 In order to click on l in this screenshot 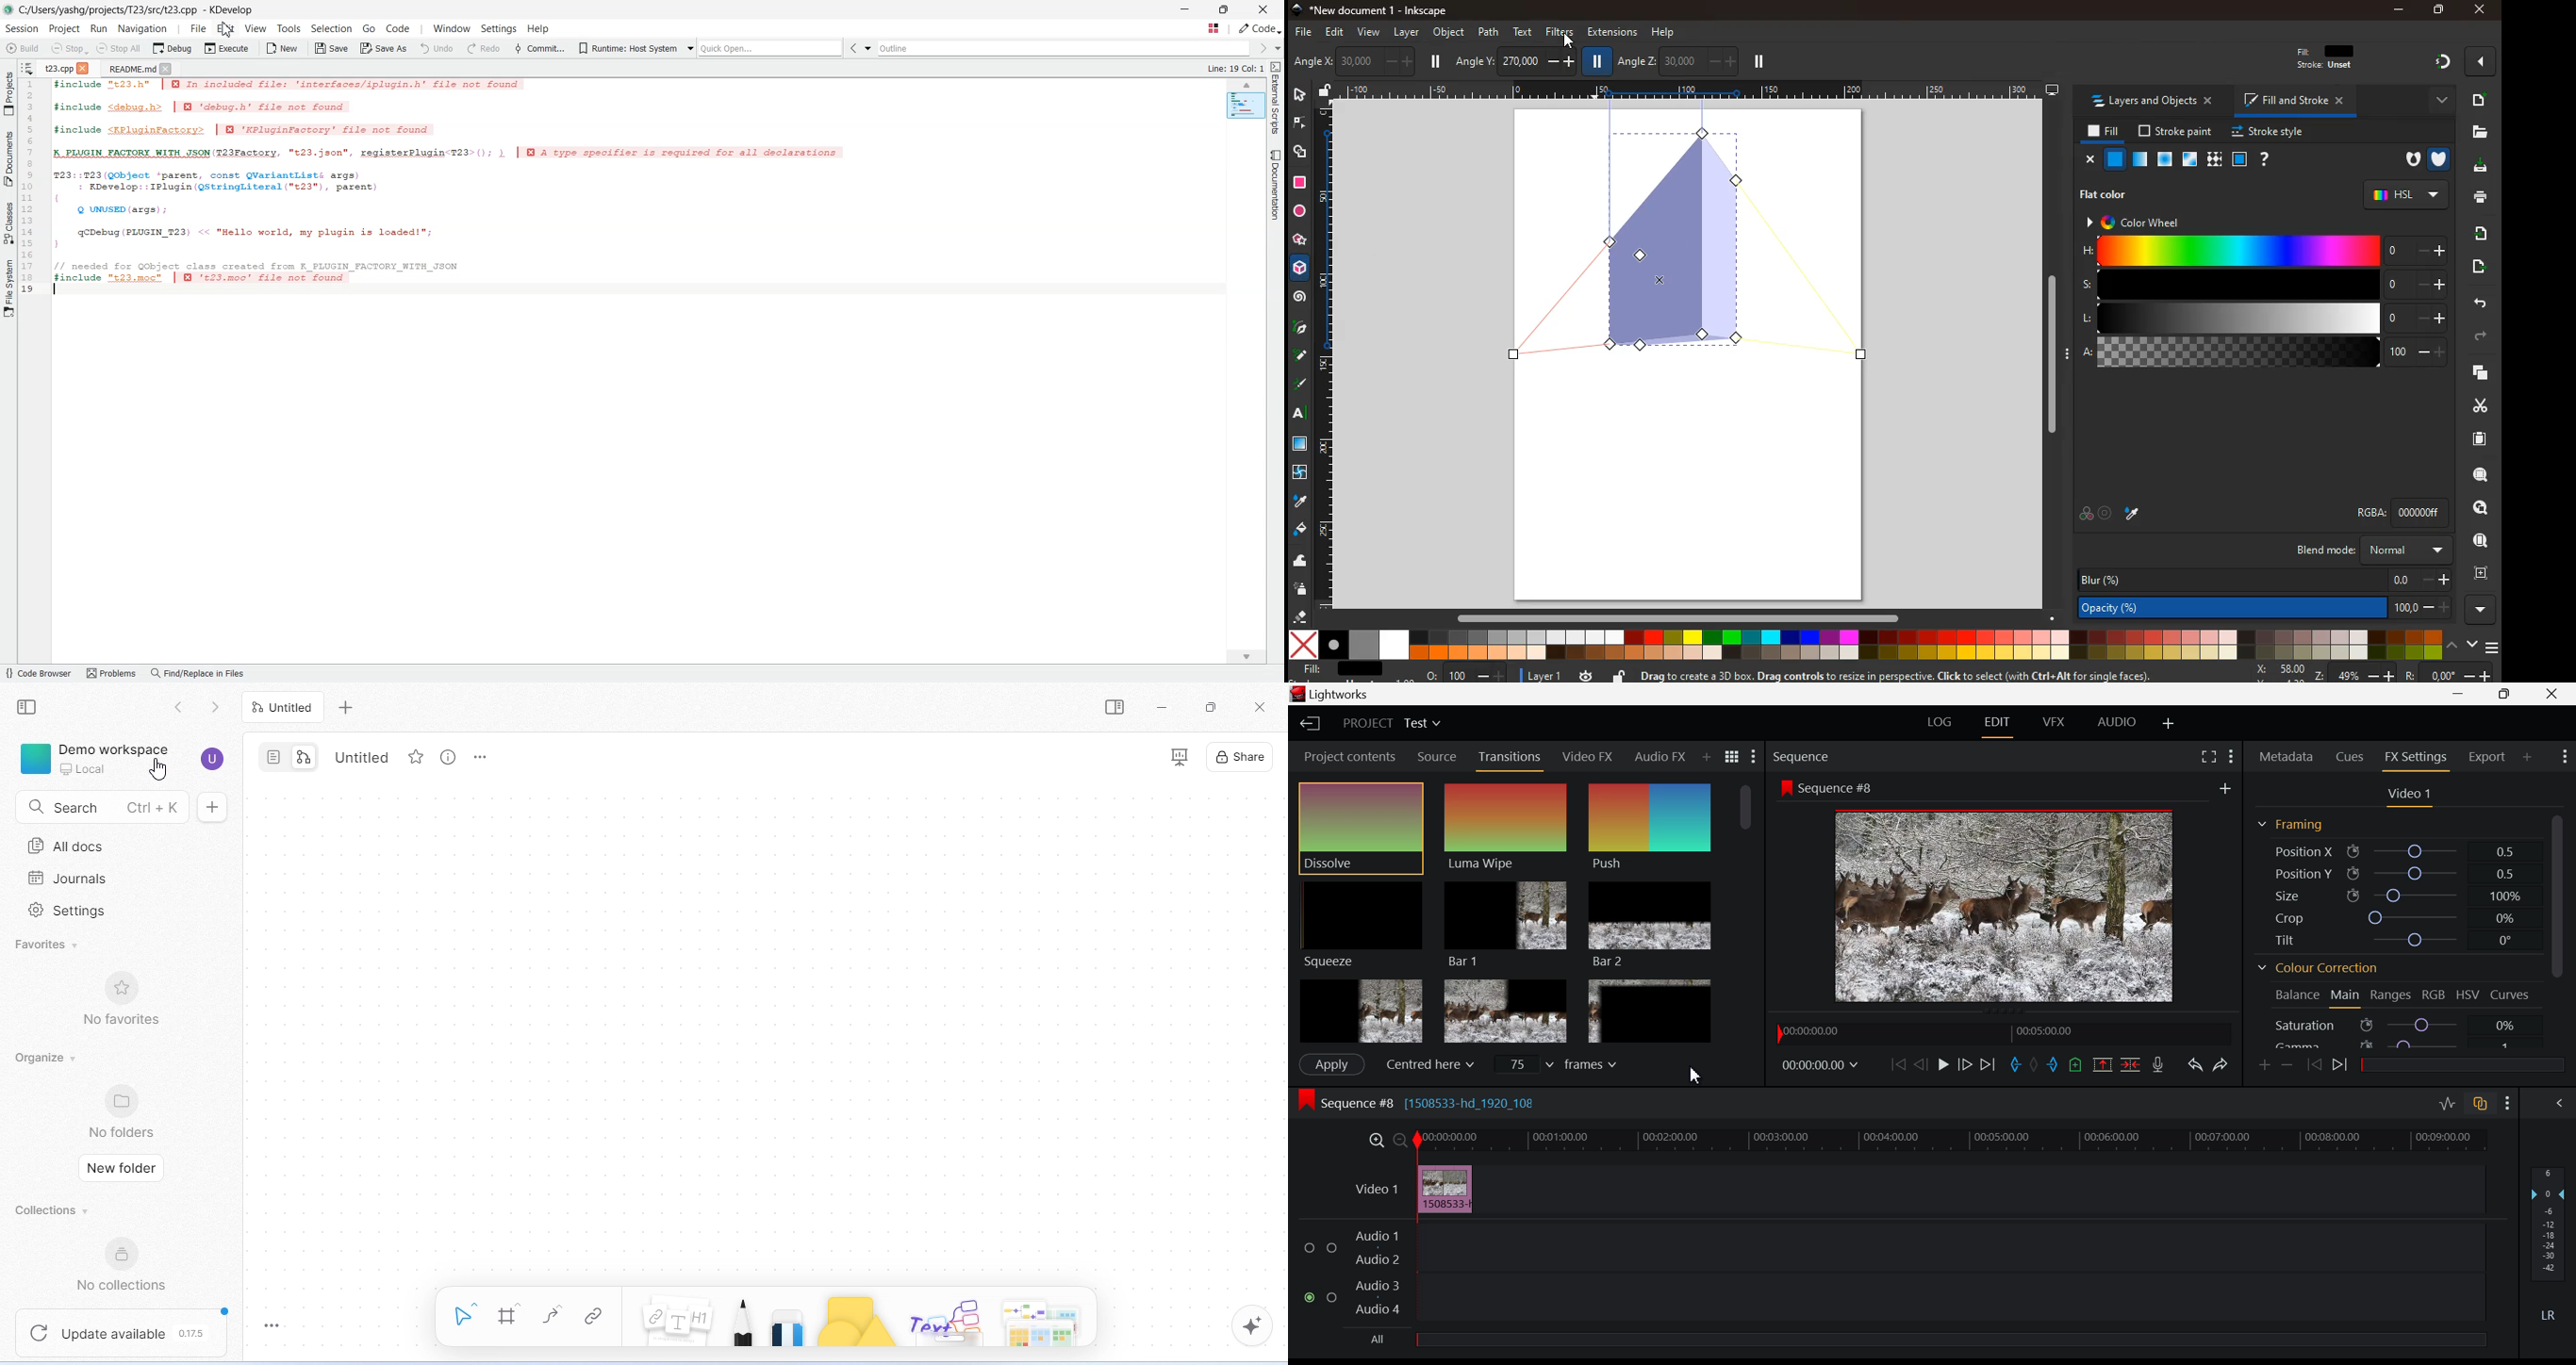, I will do `click(2262, 319)`.